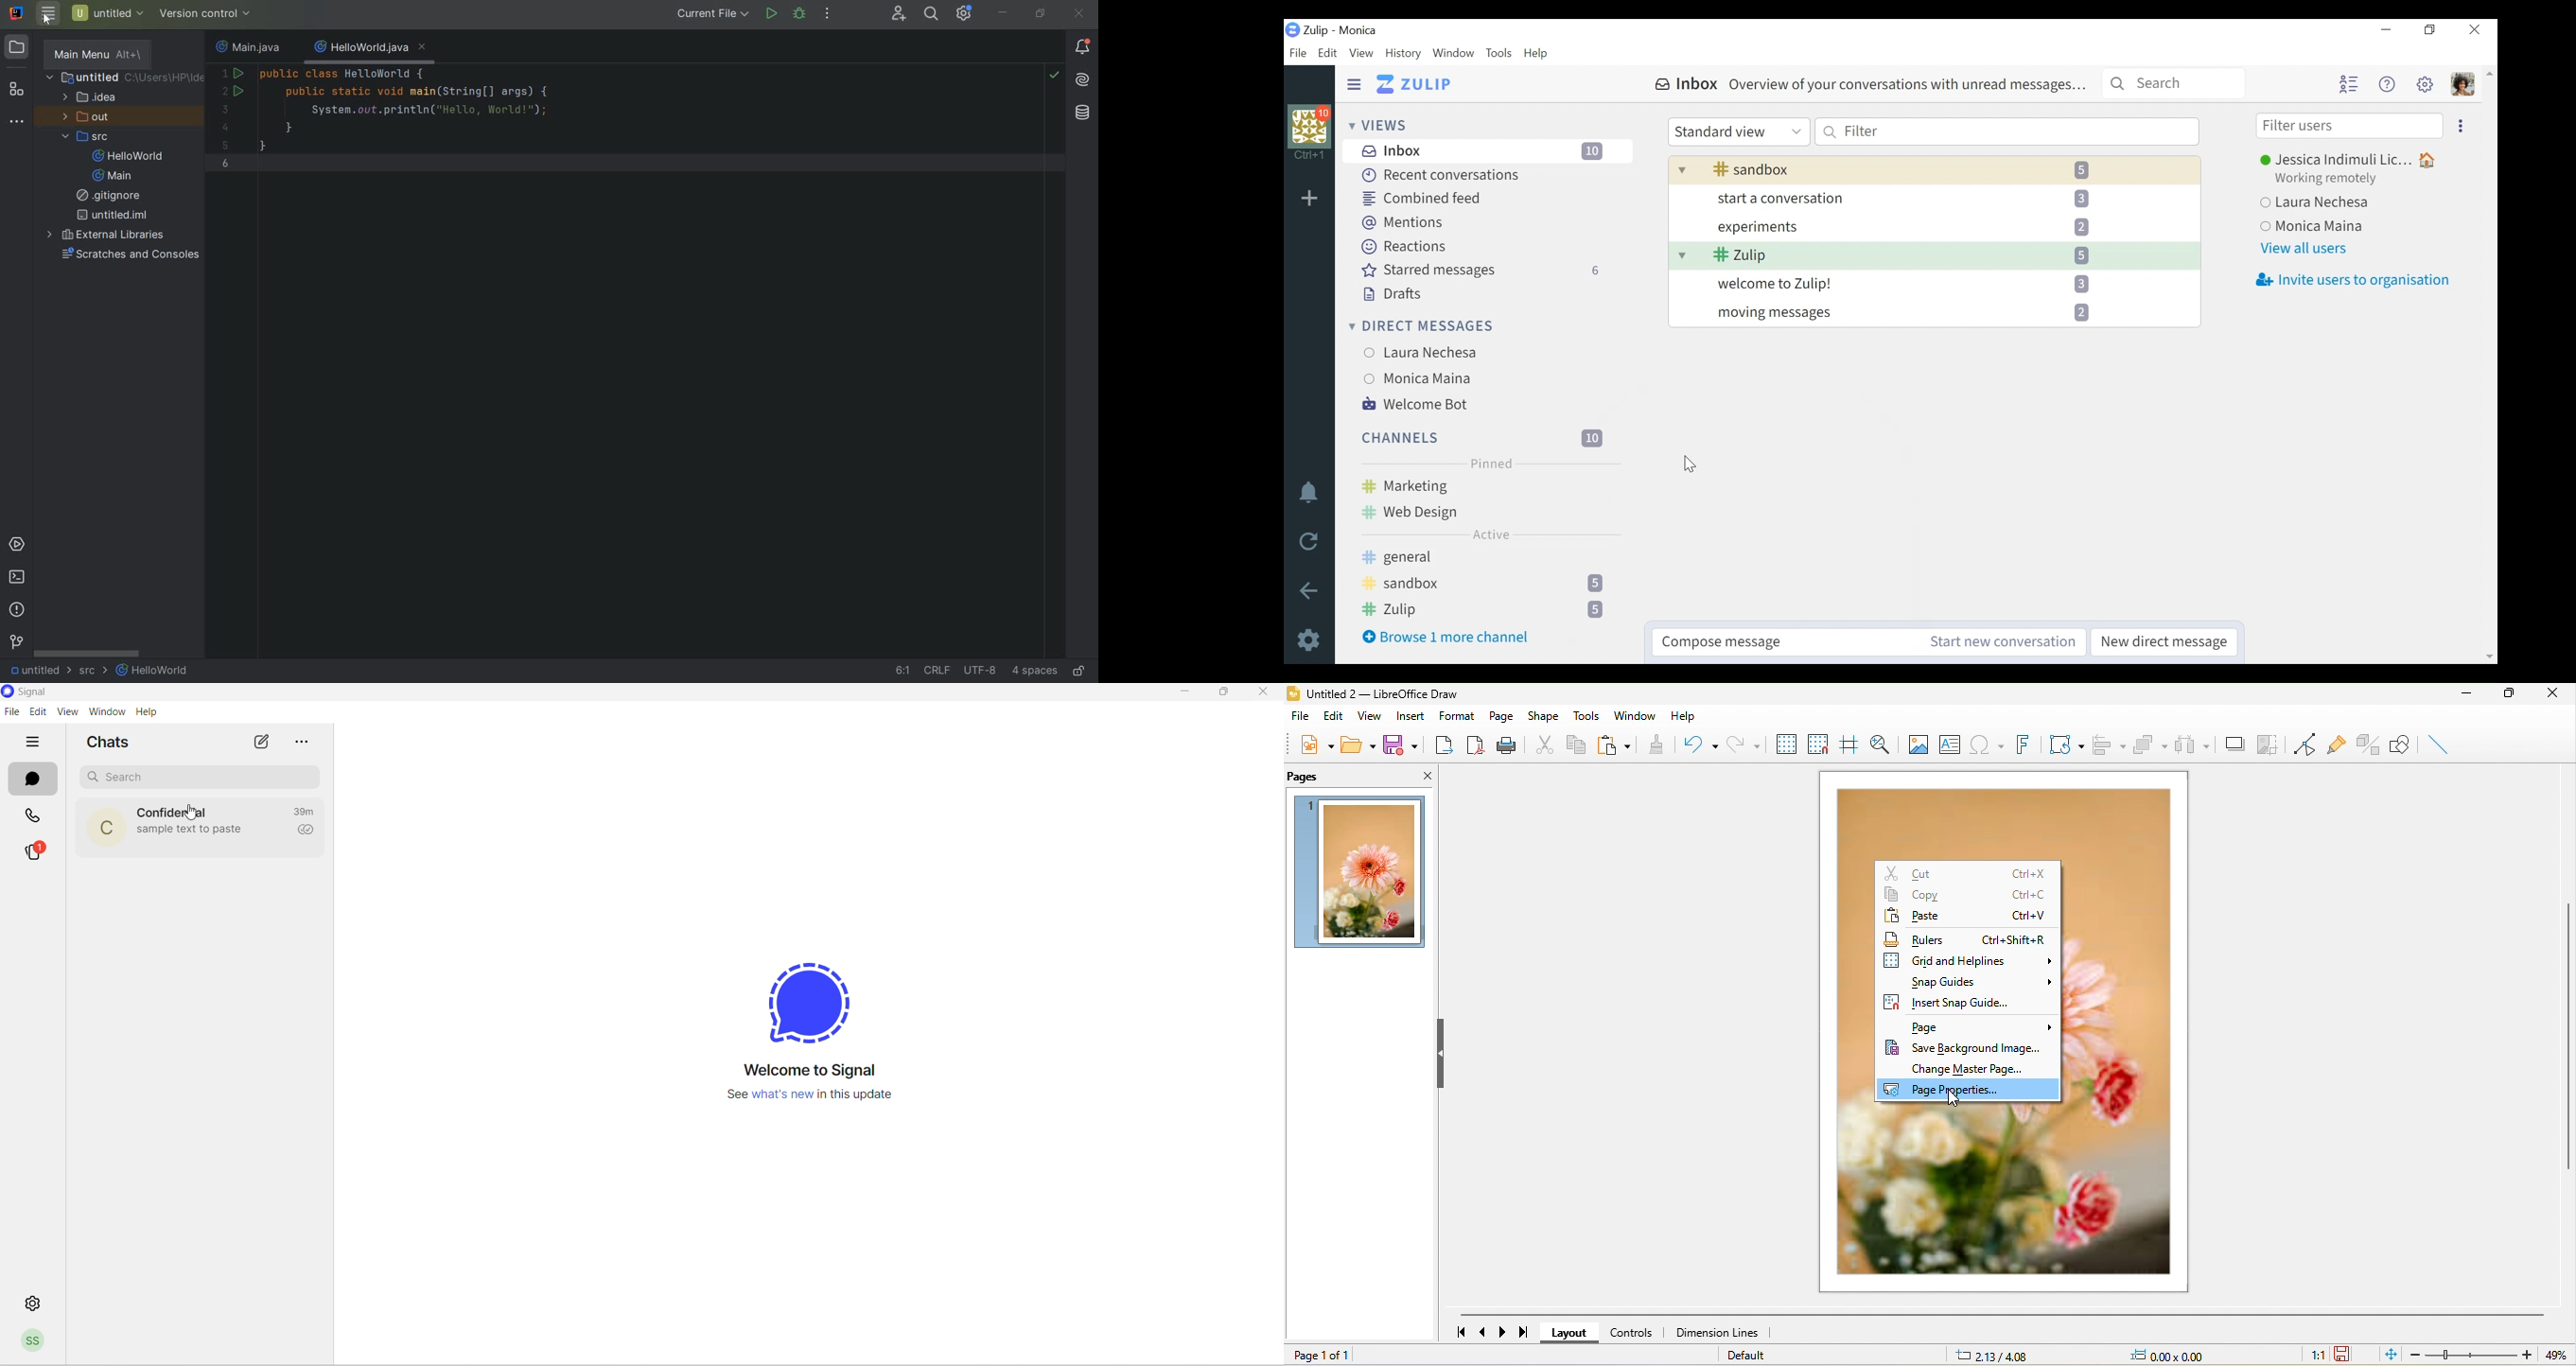 The image size is (2576, 1372). Describe the element at coordinates (2474, 695) in the screenshot. I see `minimize` at that location.